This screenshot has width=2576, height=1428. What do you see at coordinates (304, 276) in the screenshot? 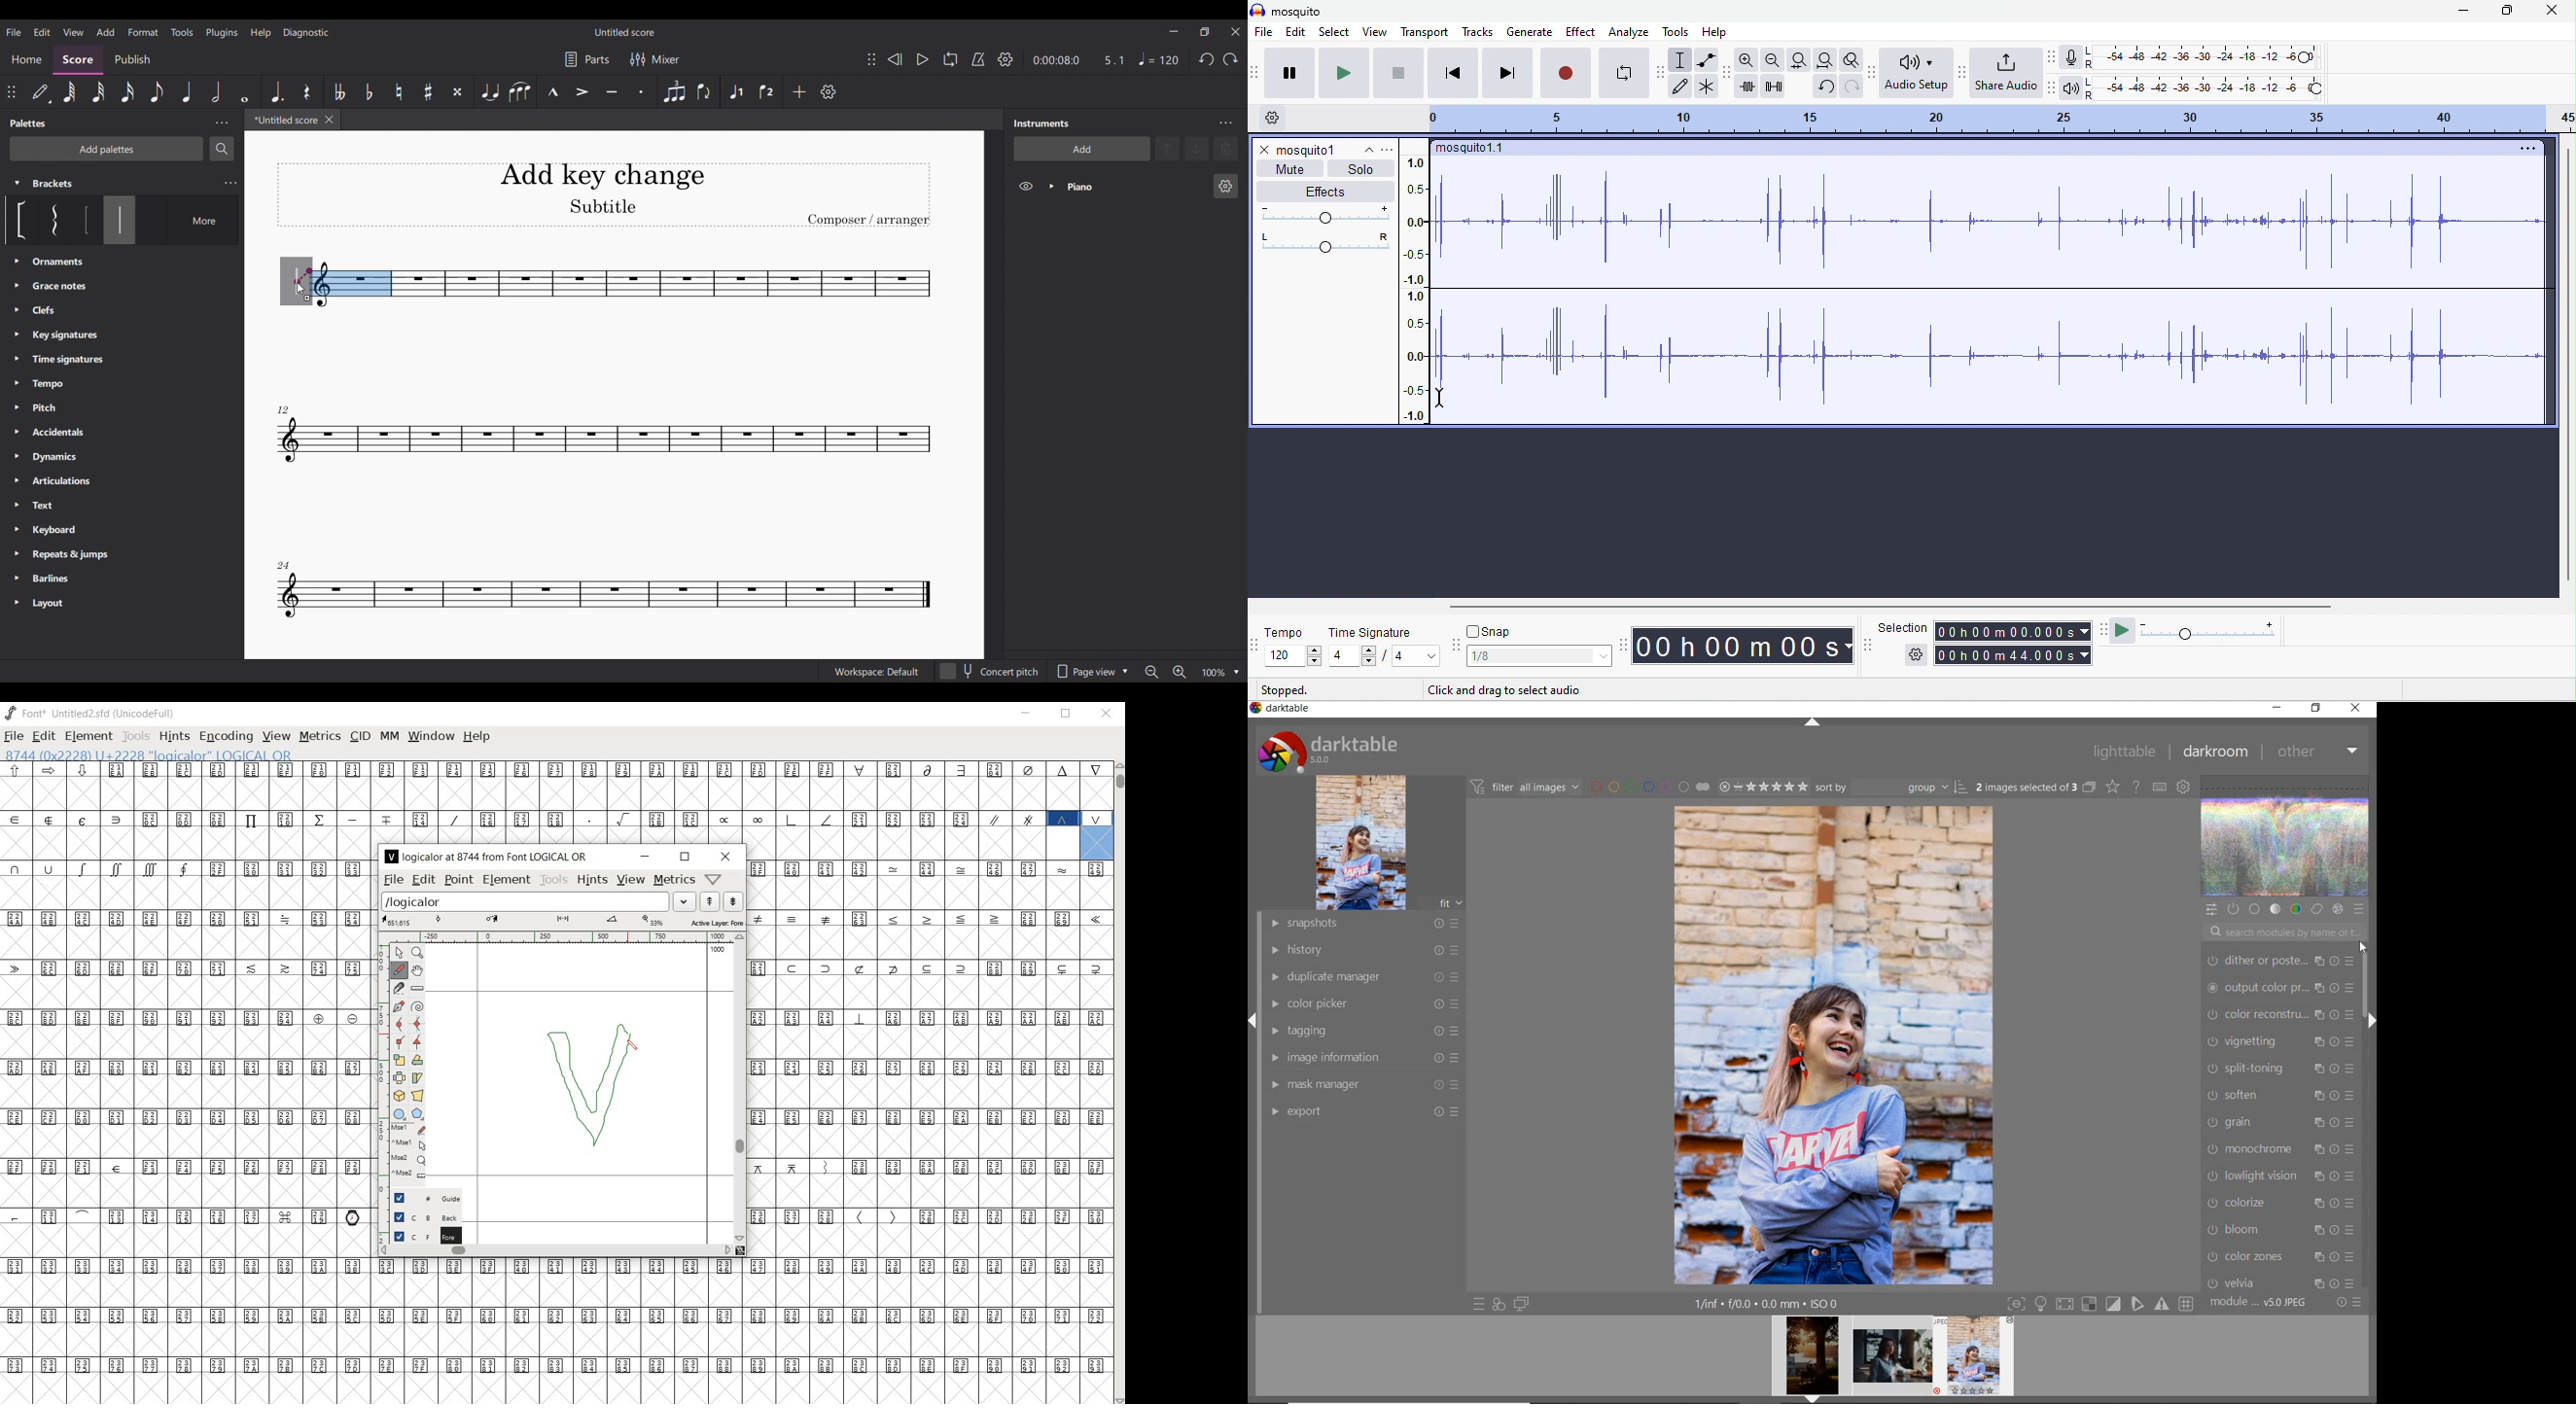
I see `Determining position of attachement` at bounding box center [304, 276].